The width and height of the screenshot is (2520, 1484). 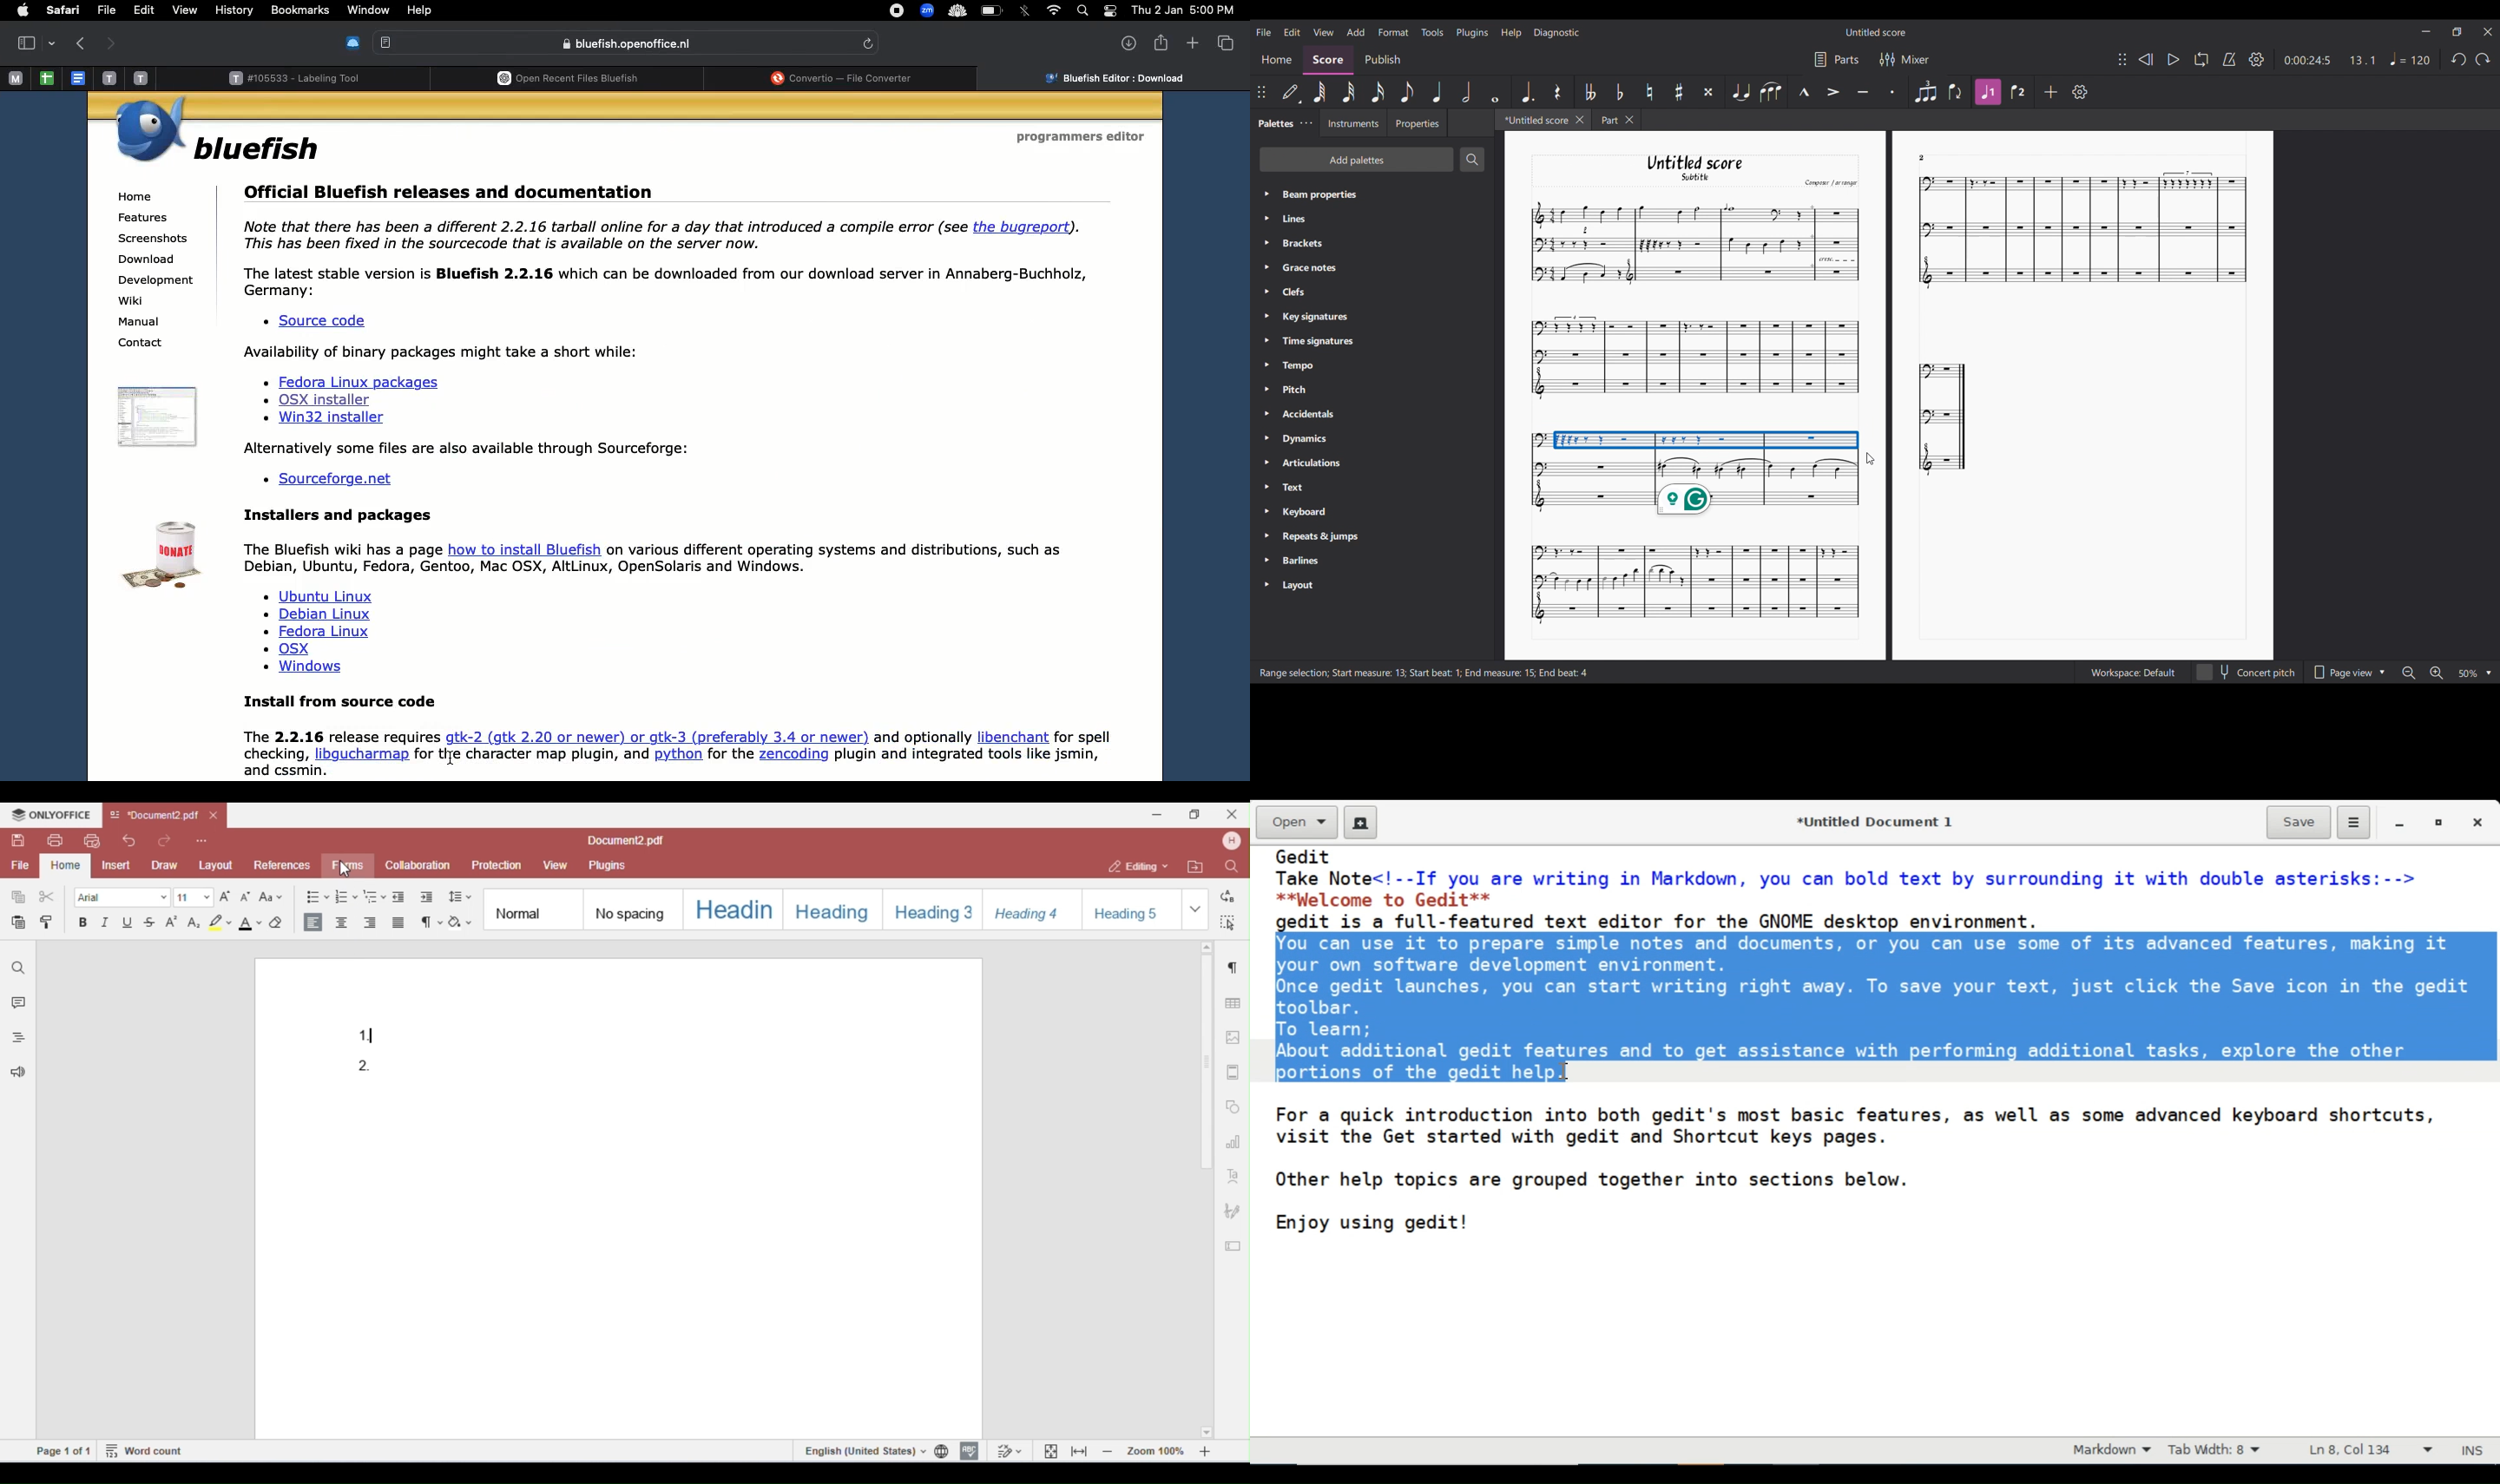 What do you see at coordinates (1531, 119) in the screenshot?
I see `*Untitled score` at bounding box center [1531, 119].